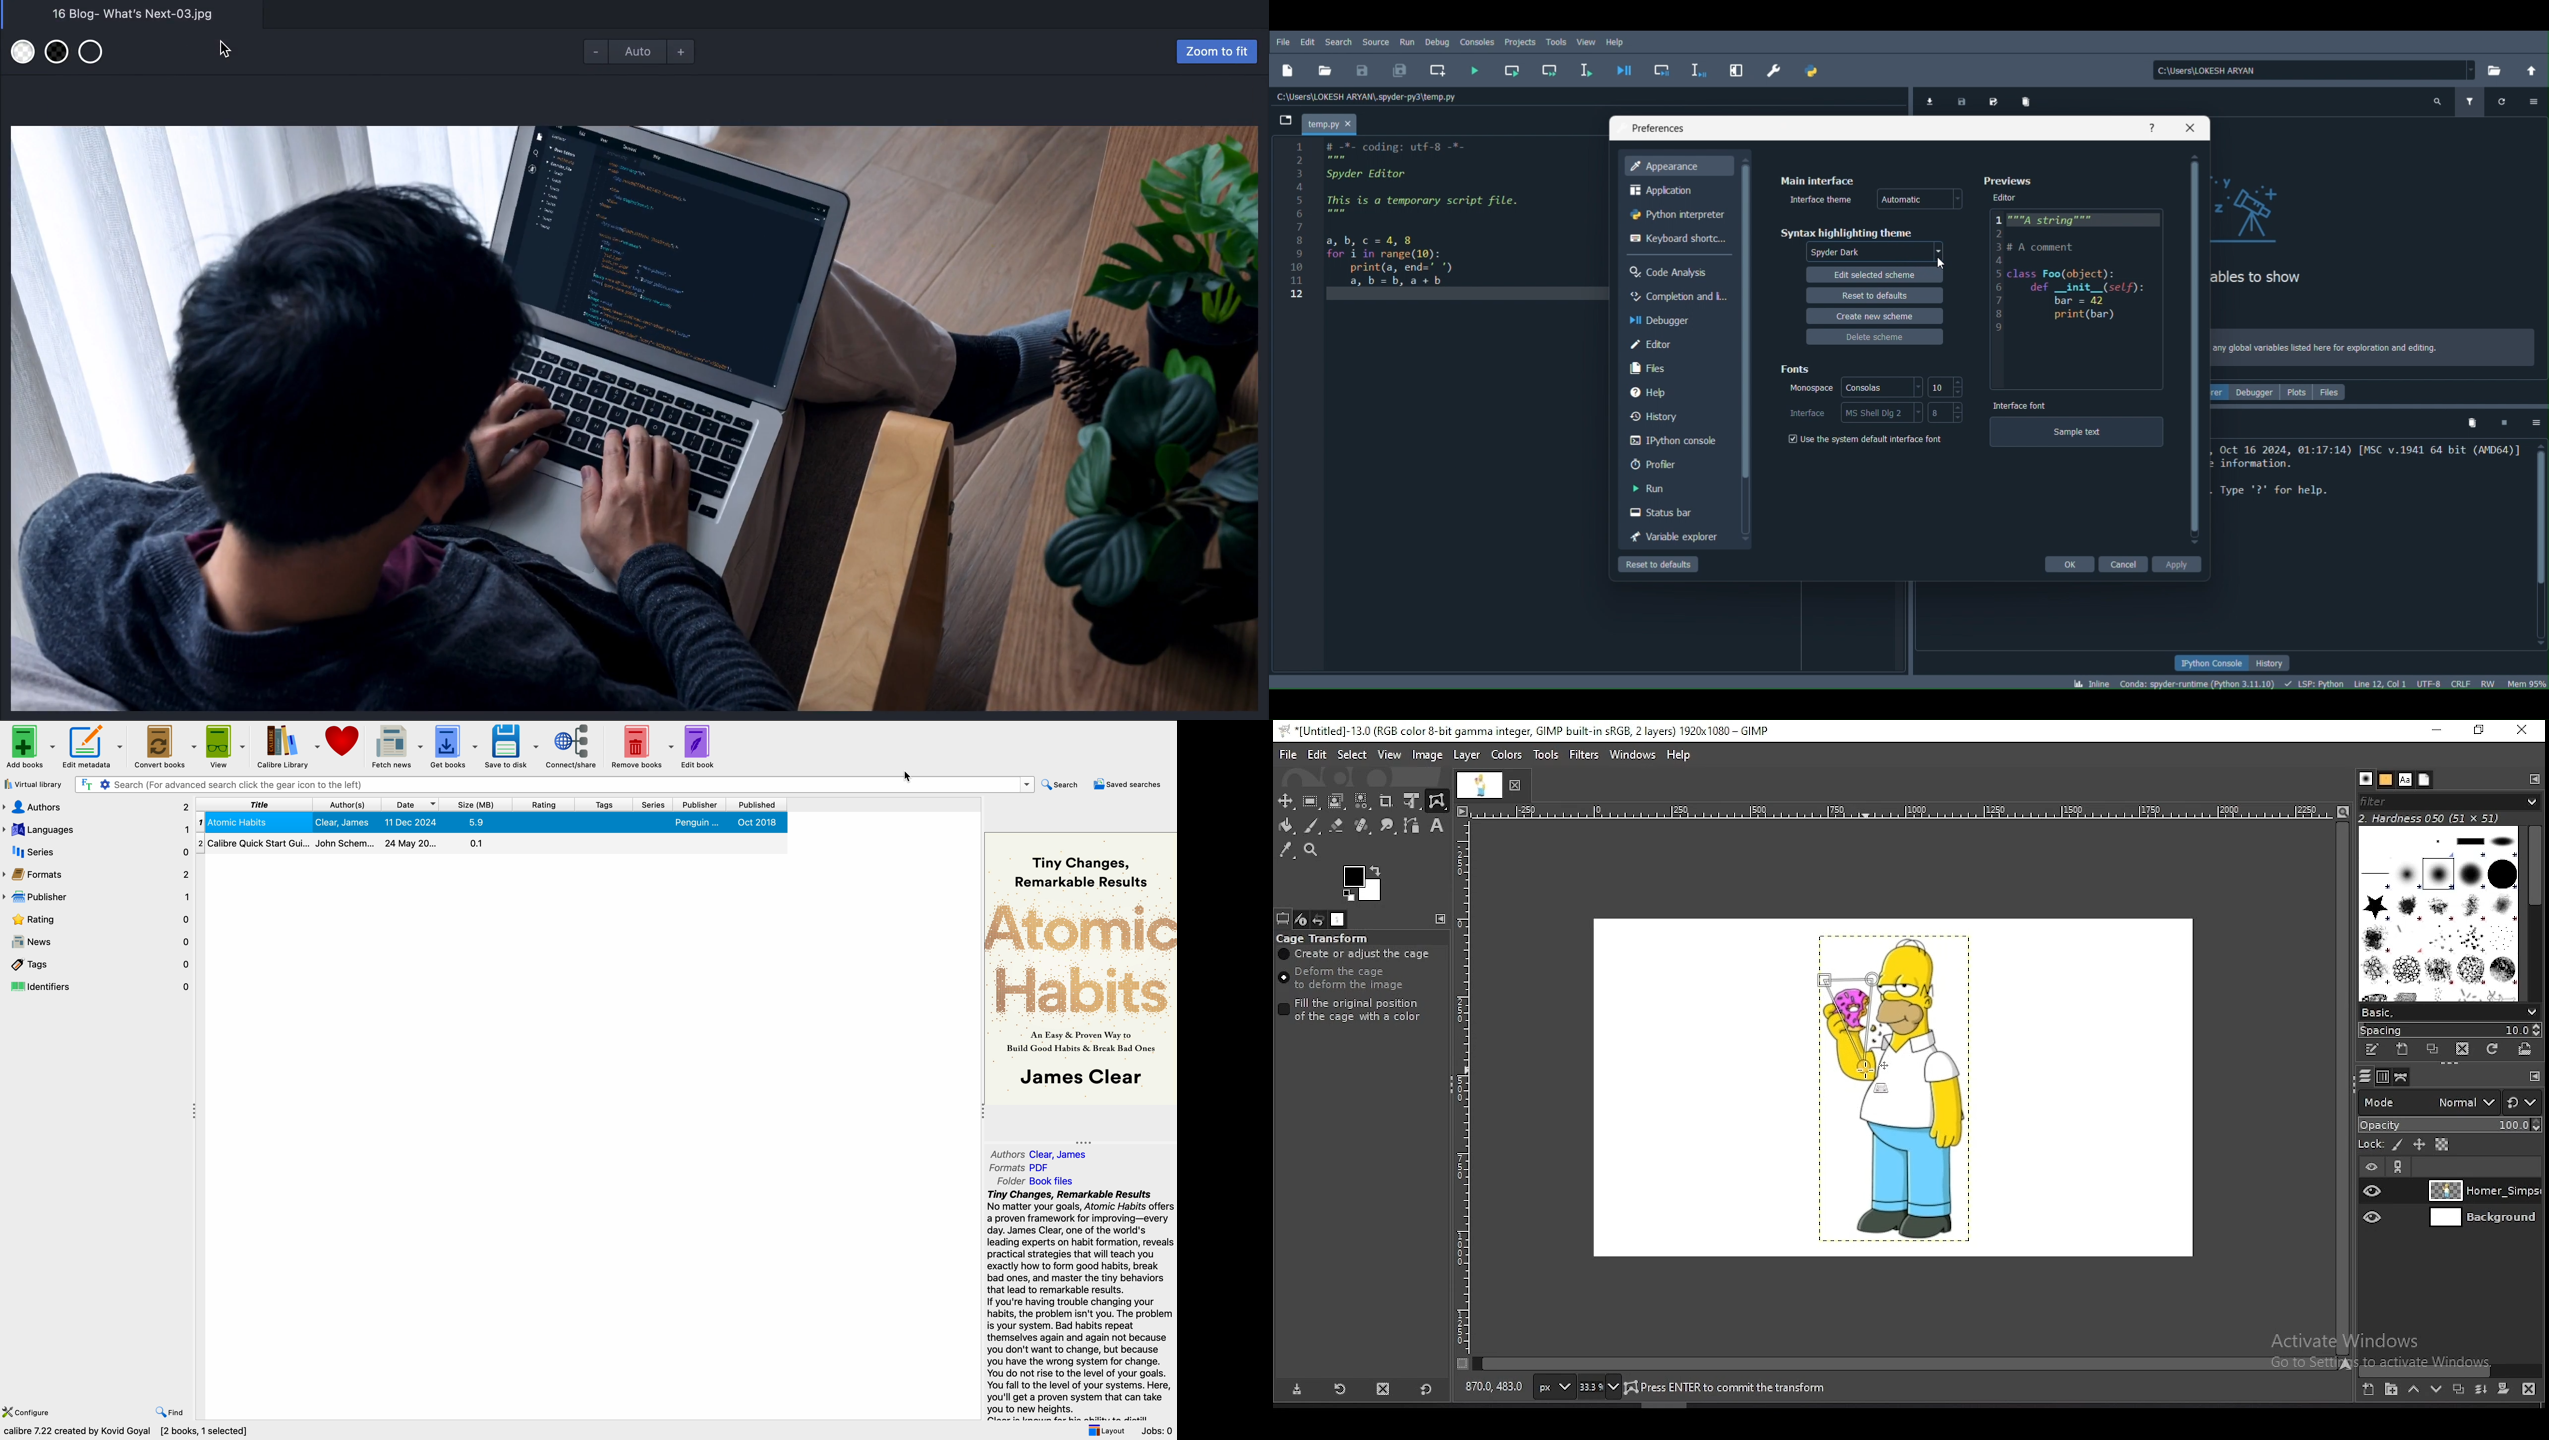 Image resolution: width=2576 pixels, height=1456 pixels. What do you see at coordinates (690, 54) in the screenshot?
I see `zoom in` at bounding box center [690, 54].